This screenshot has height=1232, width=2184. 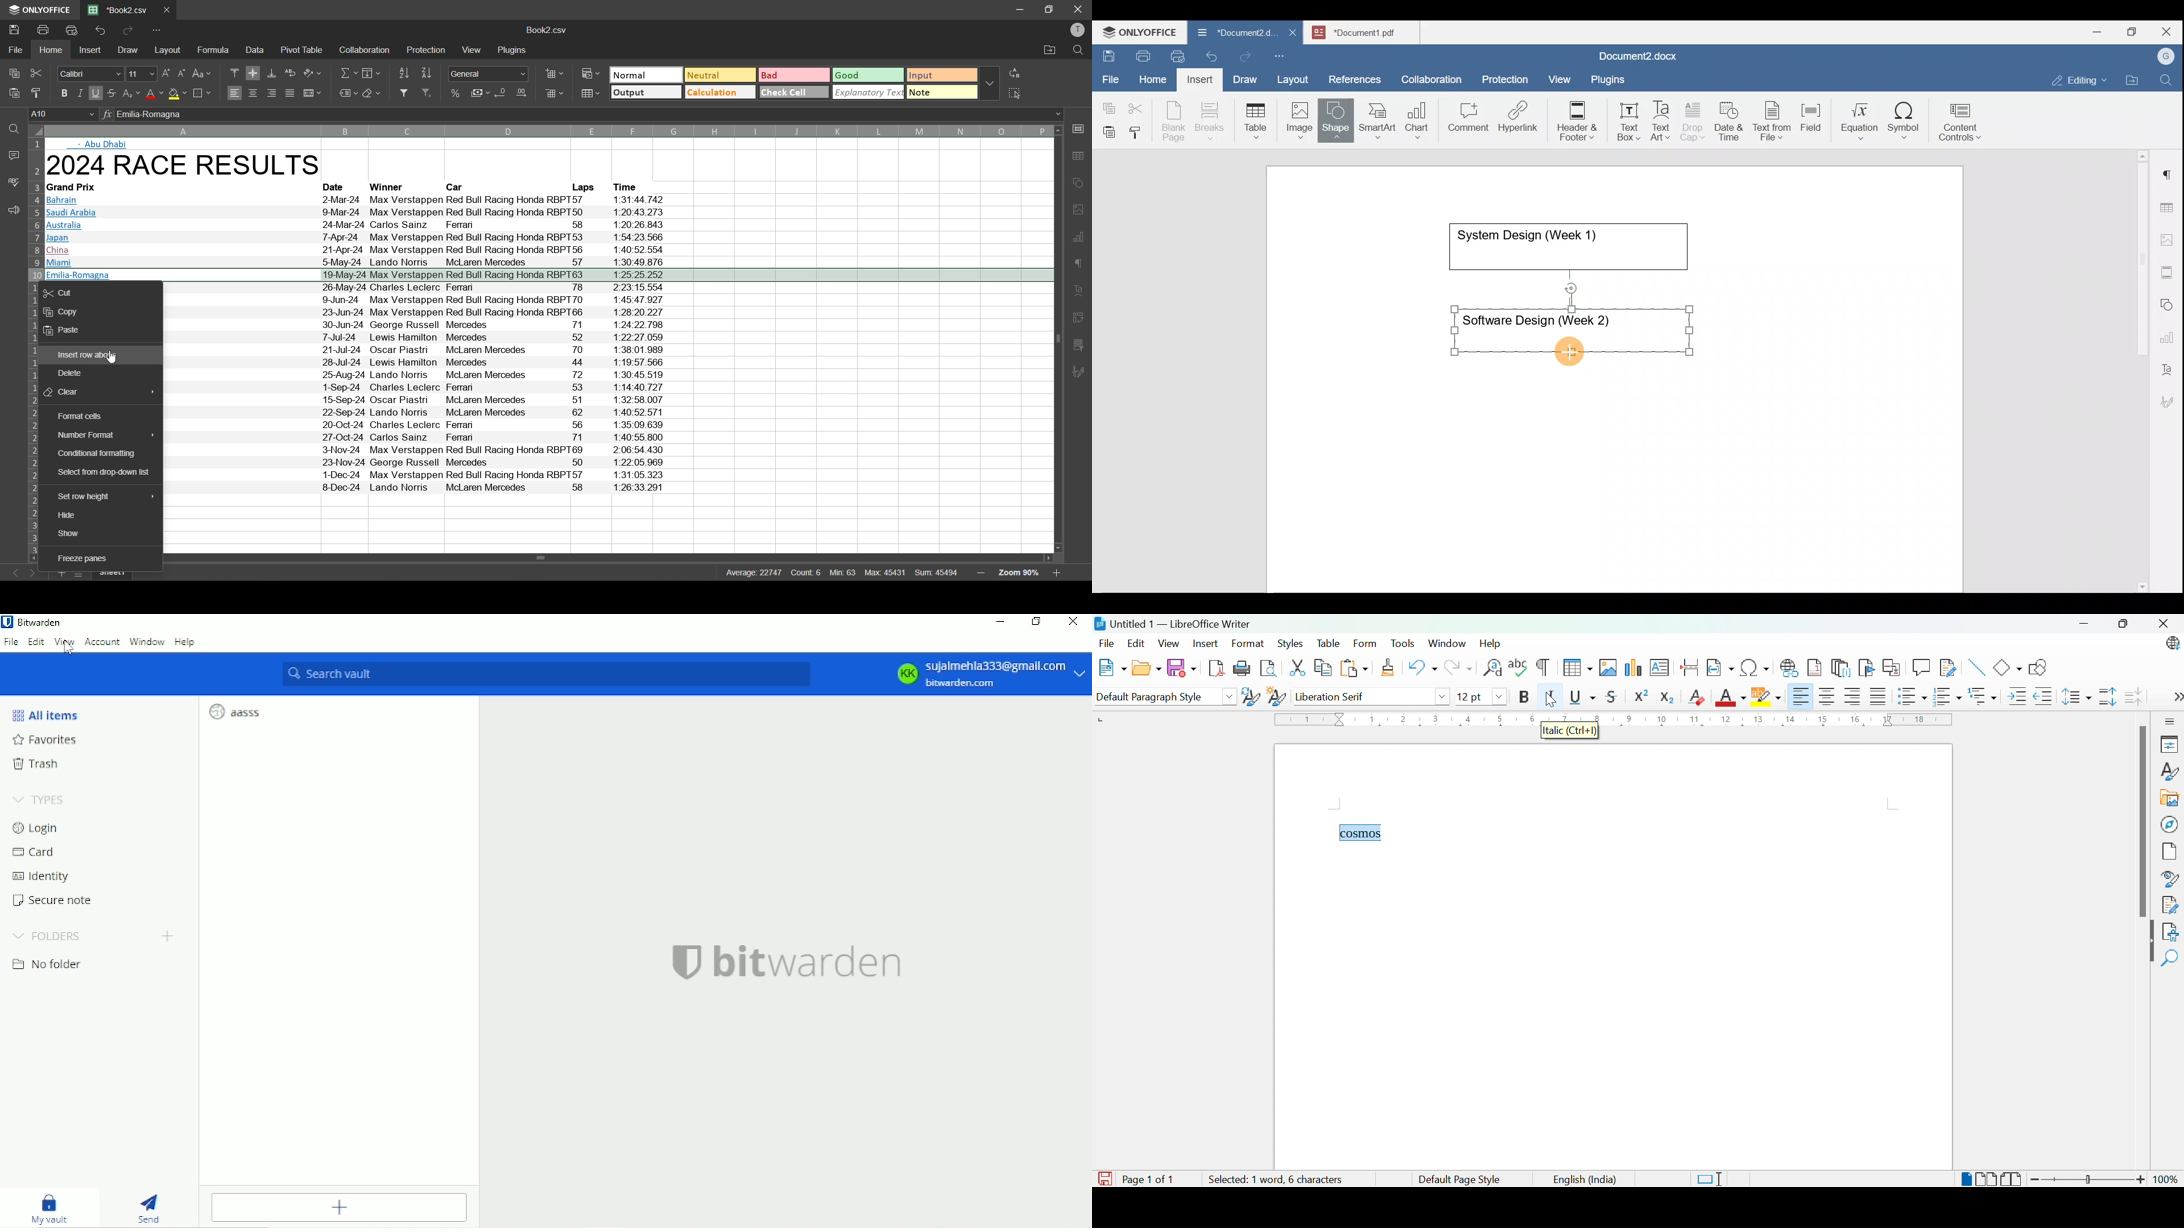 What do you see at coordinates (415, 488) in the screenshot?
I see `Abu Dhabi 8-Dec-24 Lando Norris McLaren Mercedes 58 1:26:33.291` at bounding box center [415, 488].